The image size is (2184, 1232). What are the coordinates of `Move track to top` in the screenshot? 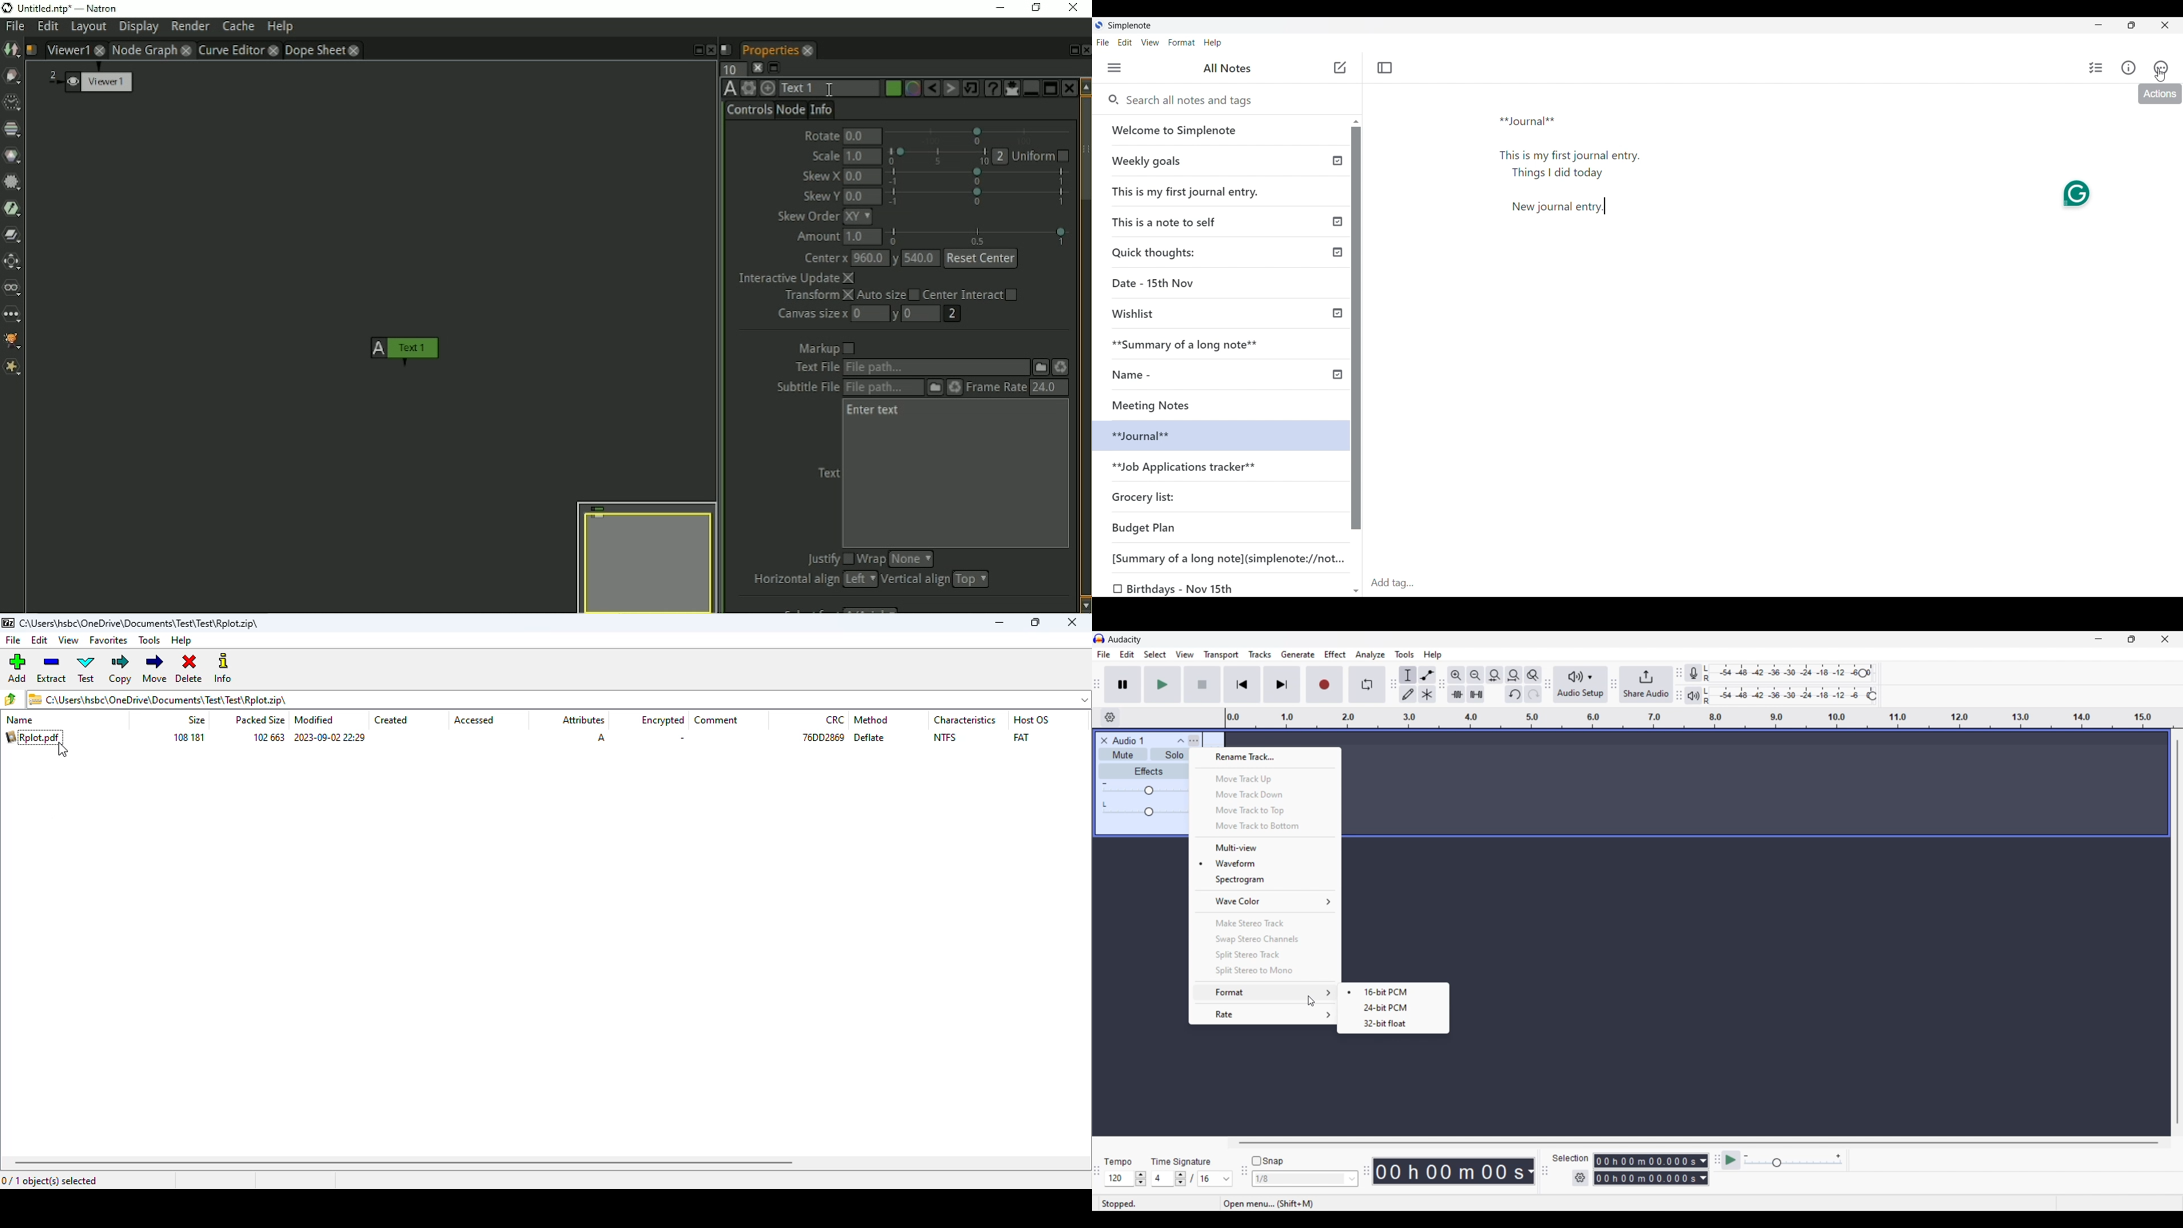 It's located at (1264, 811).